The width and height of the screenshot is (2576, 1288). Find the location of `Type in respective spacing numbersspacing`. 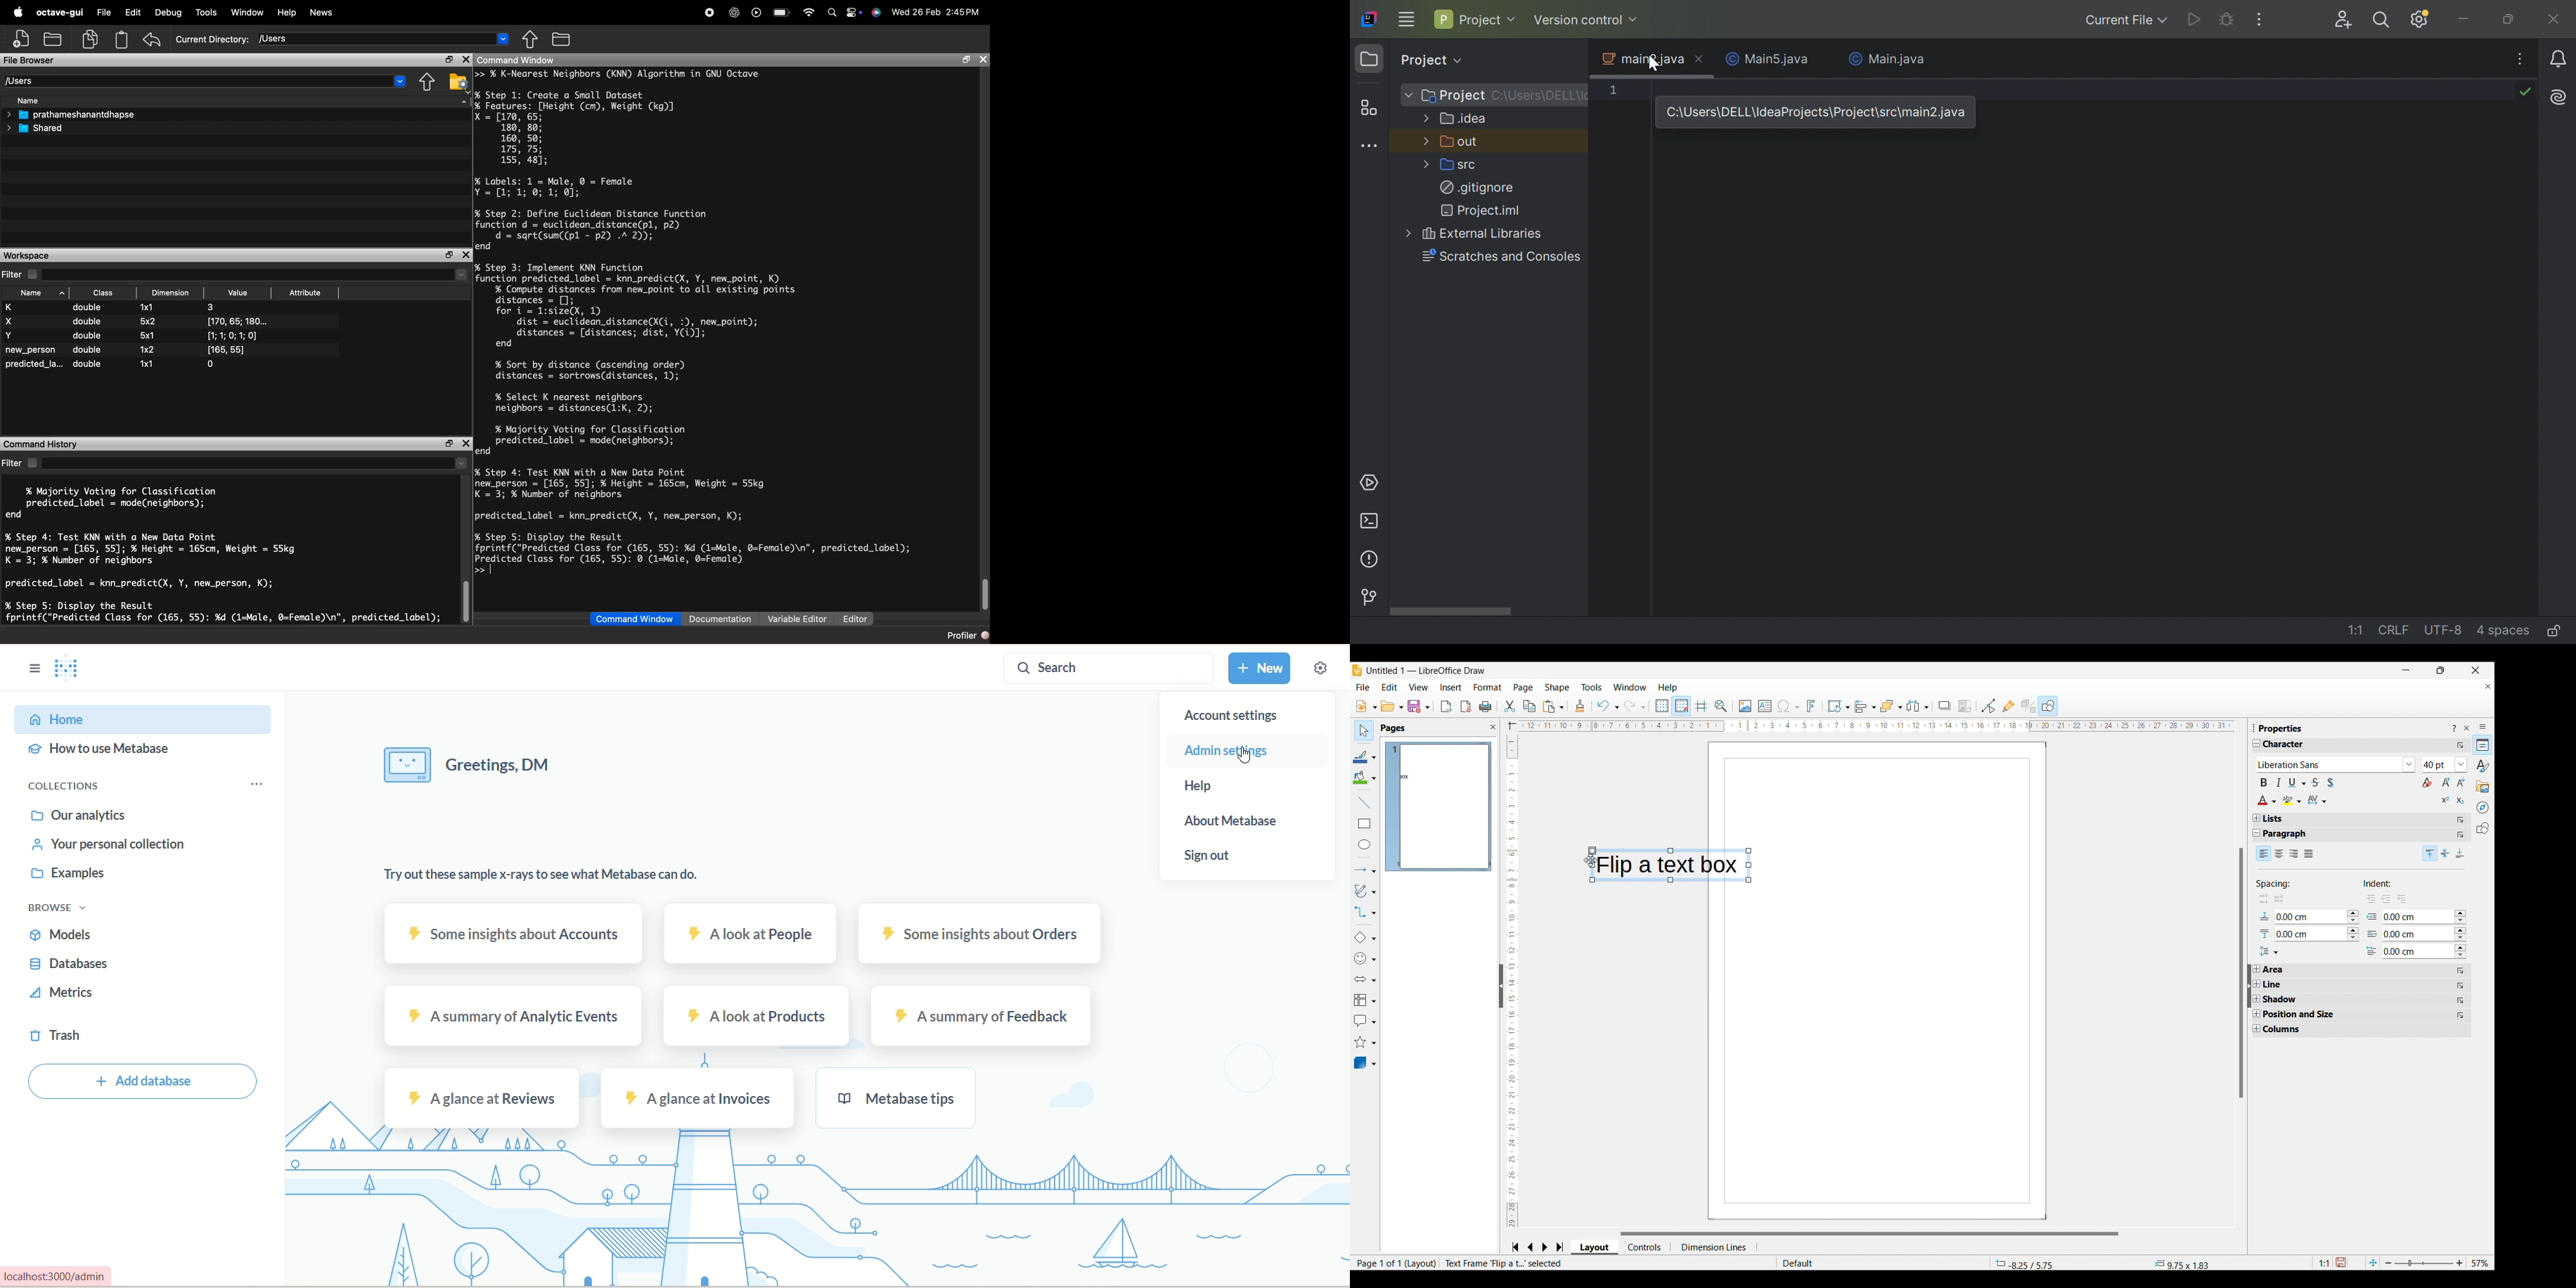

Type in respective spacing numbersspacing is located at coordinates (2300, 934).